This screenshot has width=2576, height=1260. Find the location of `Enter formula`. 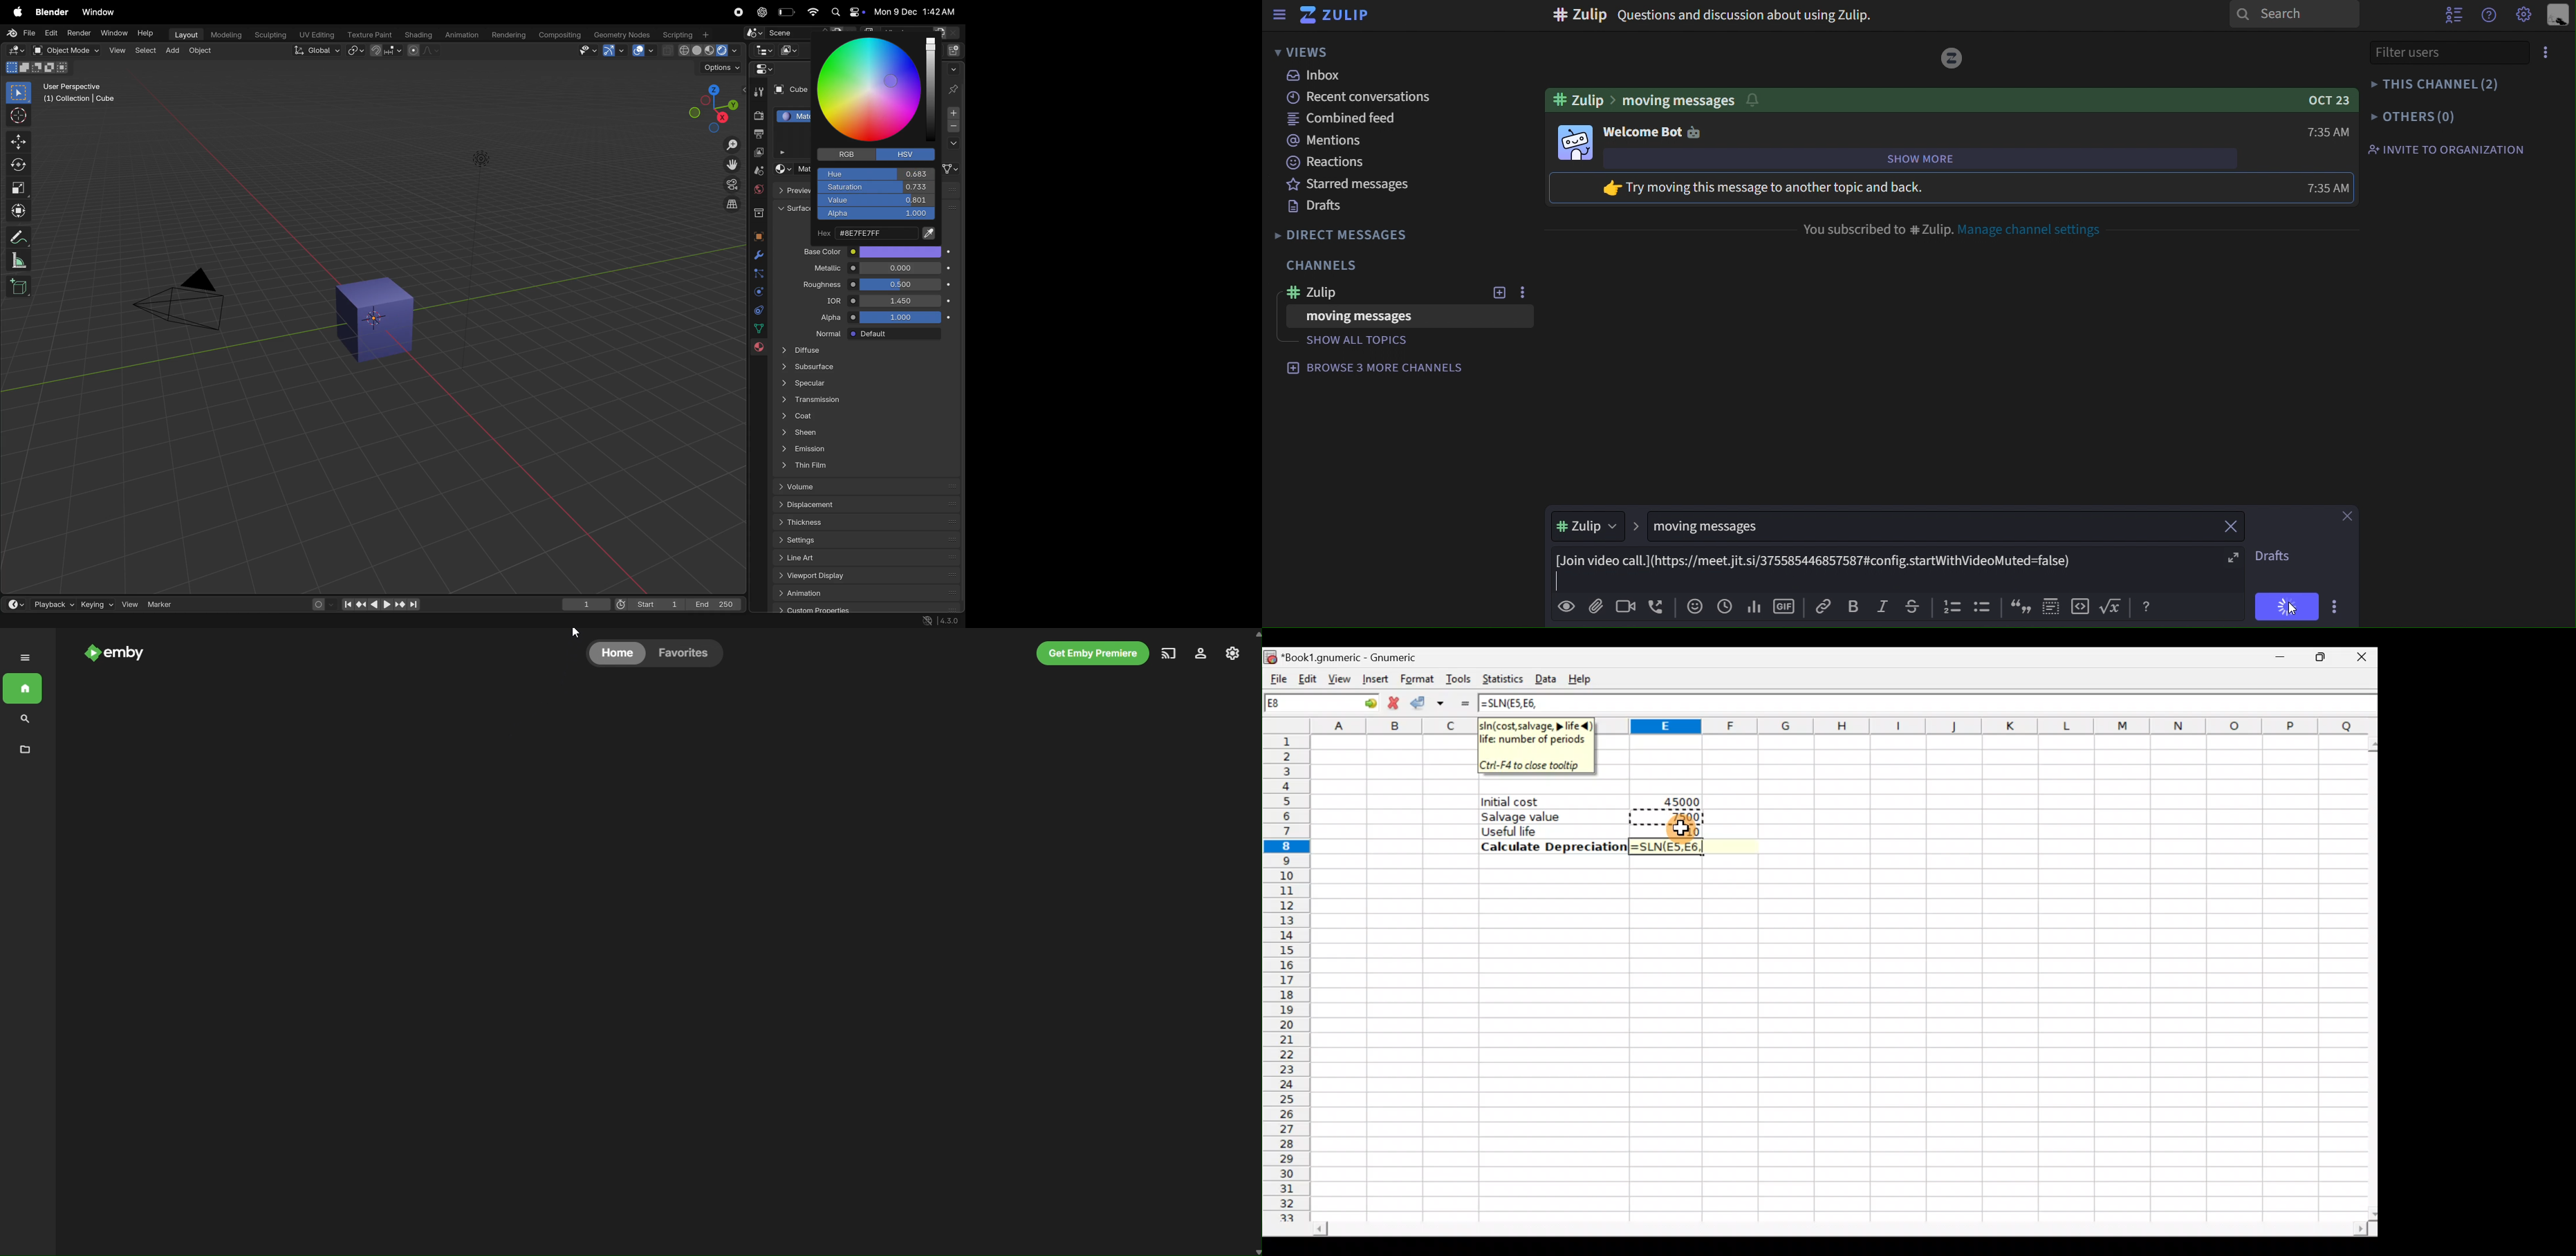

Enter formula is located at coordinates (1464, 702).